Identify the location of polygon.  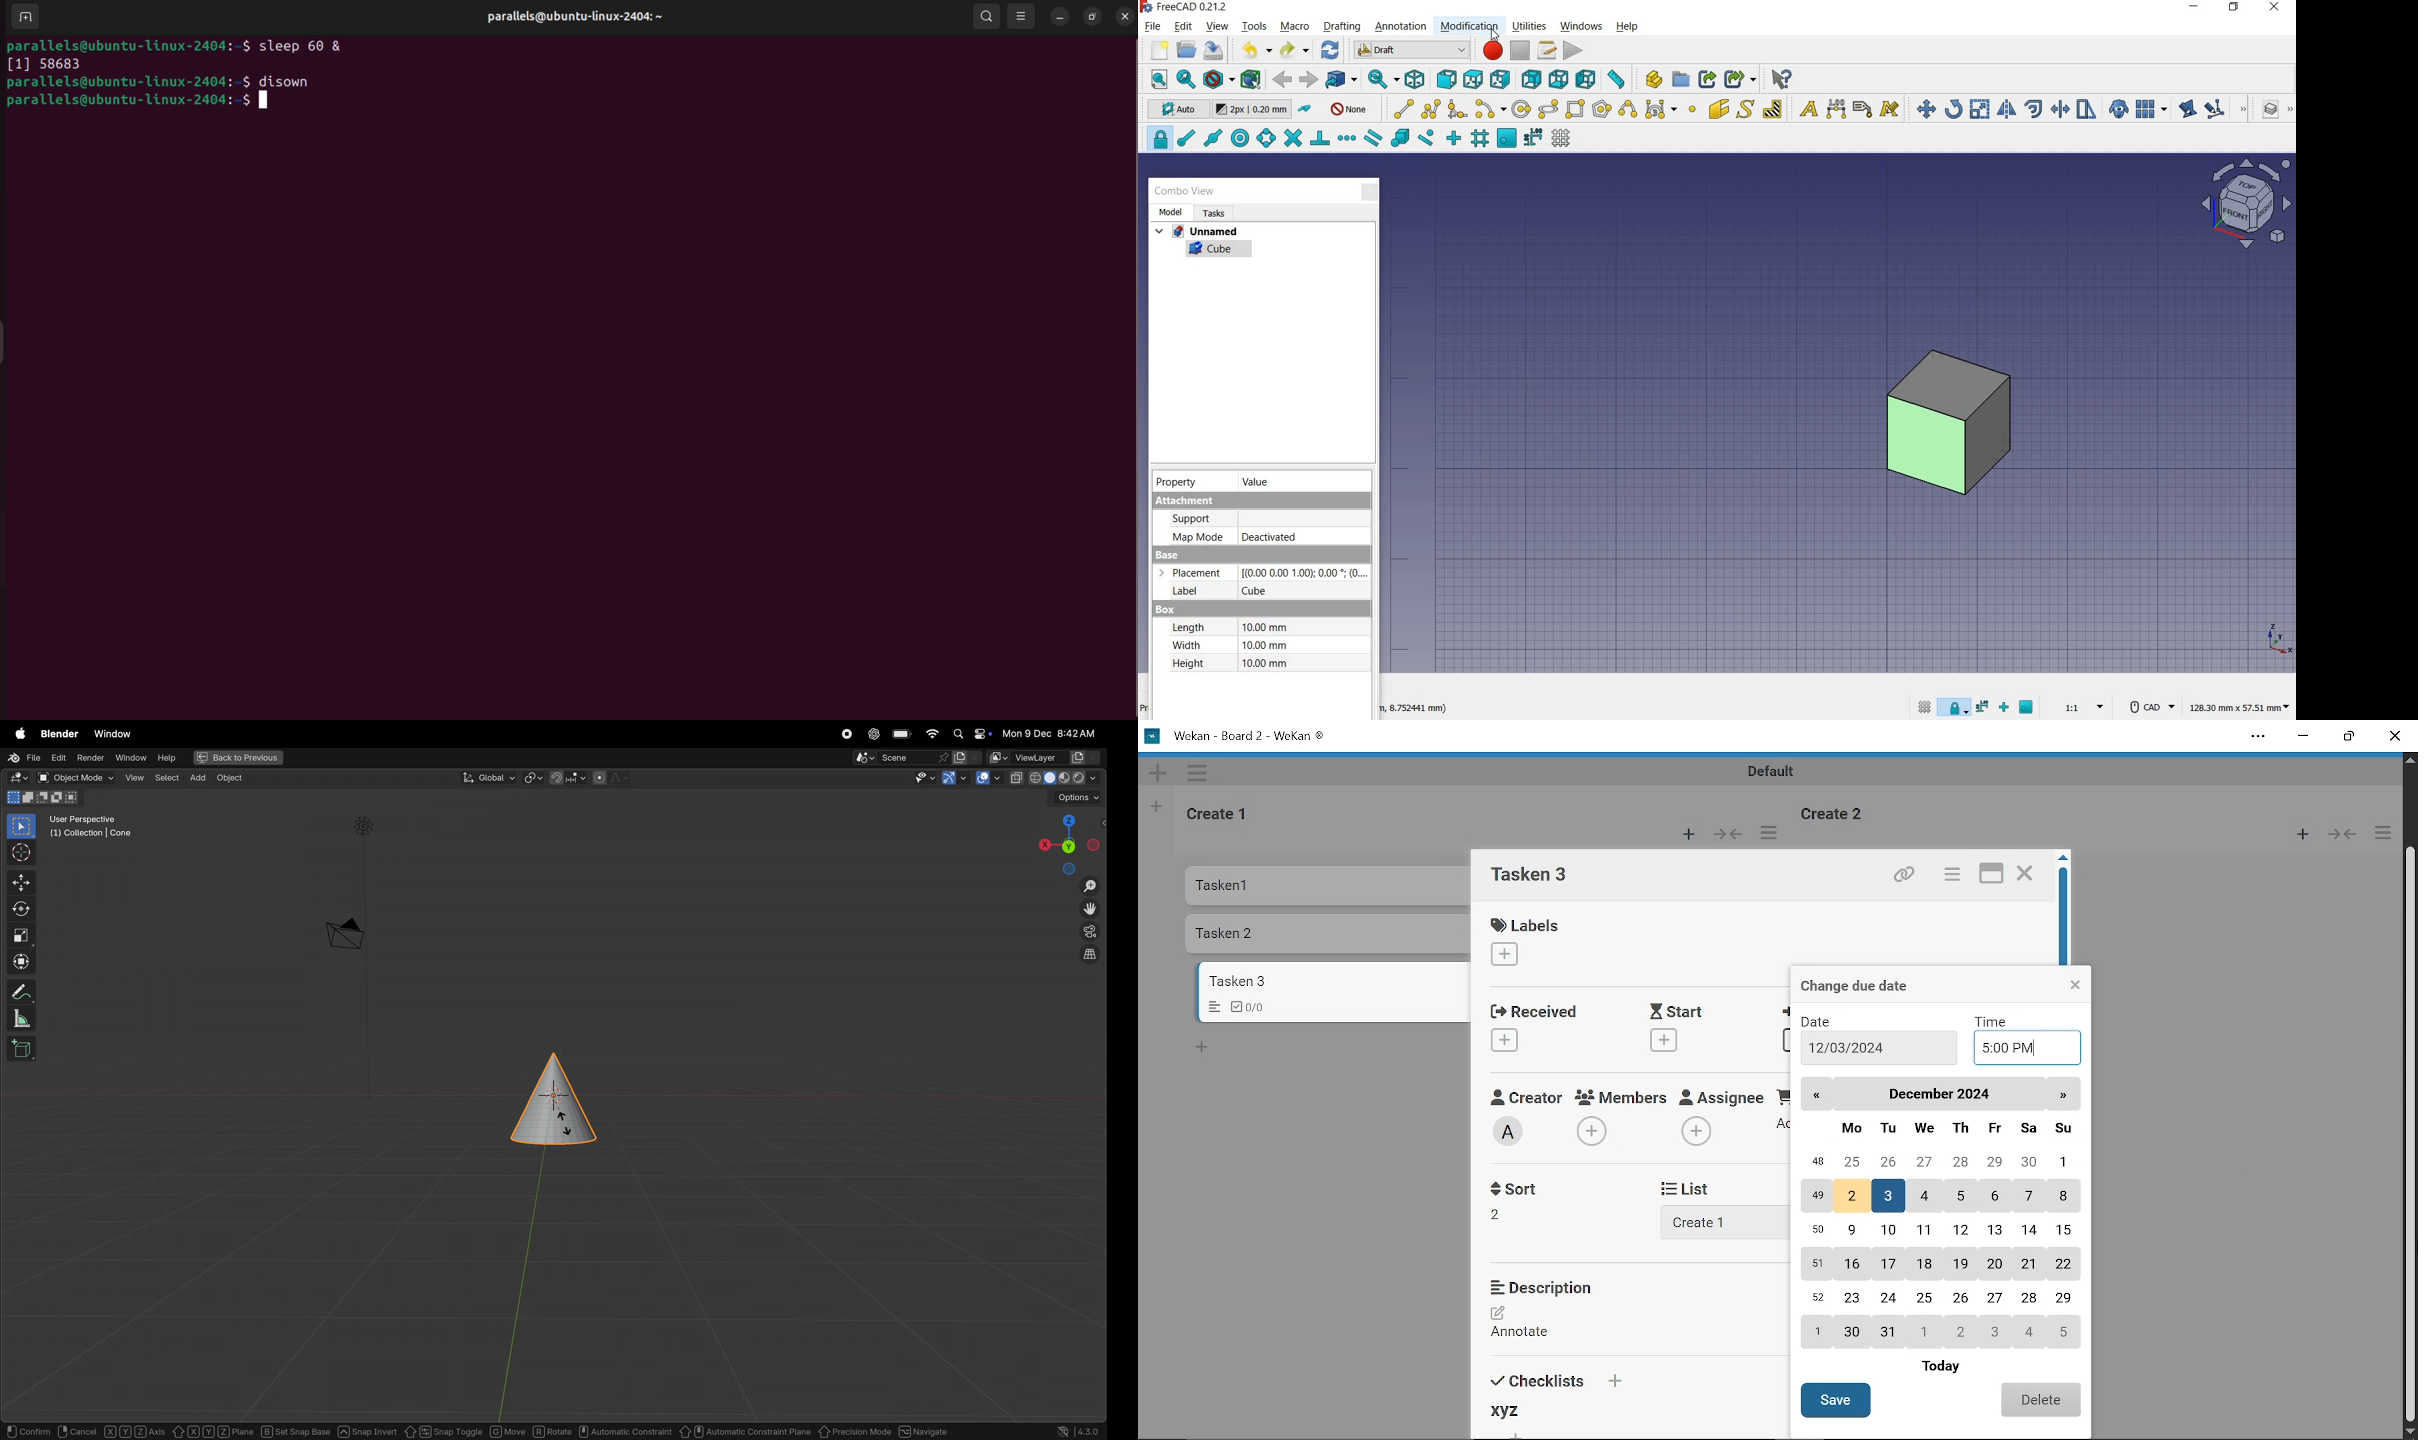
(1602, 110).